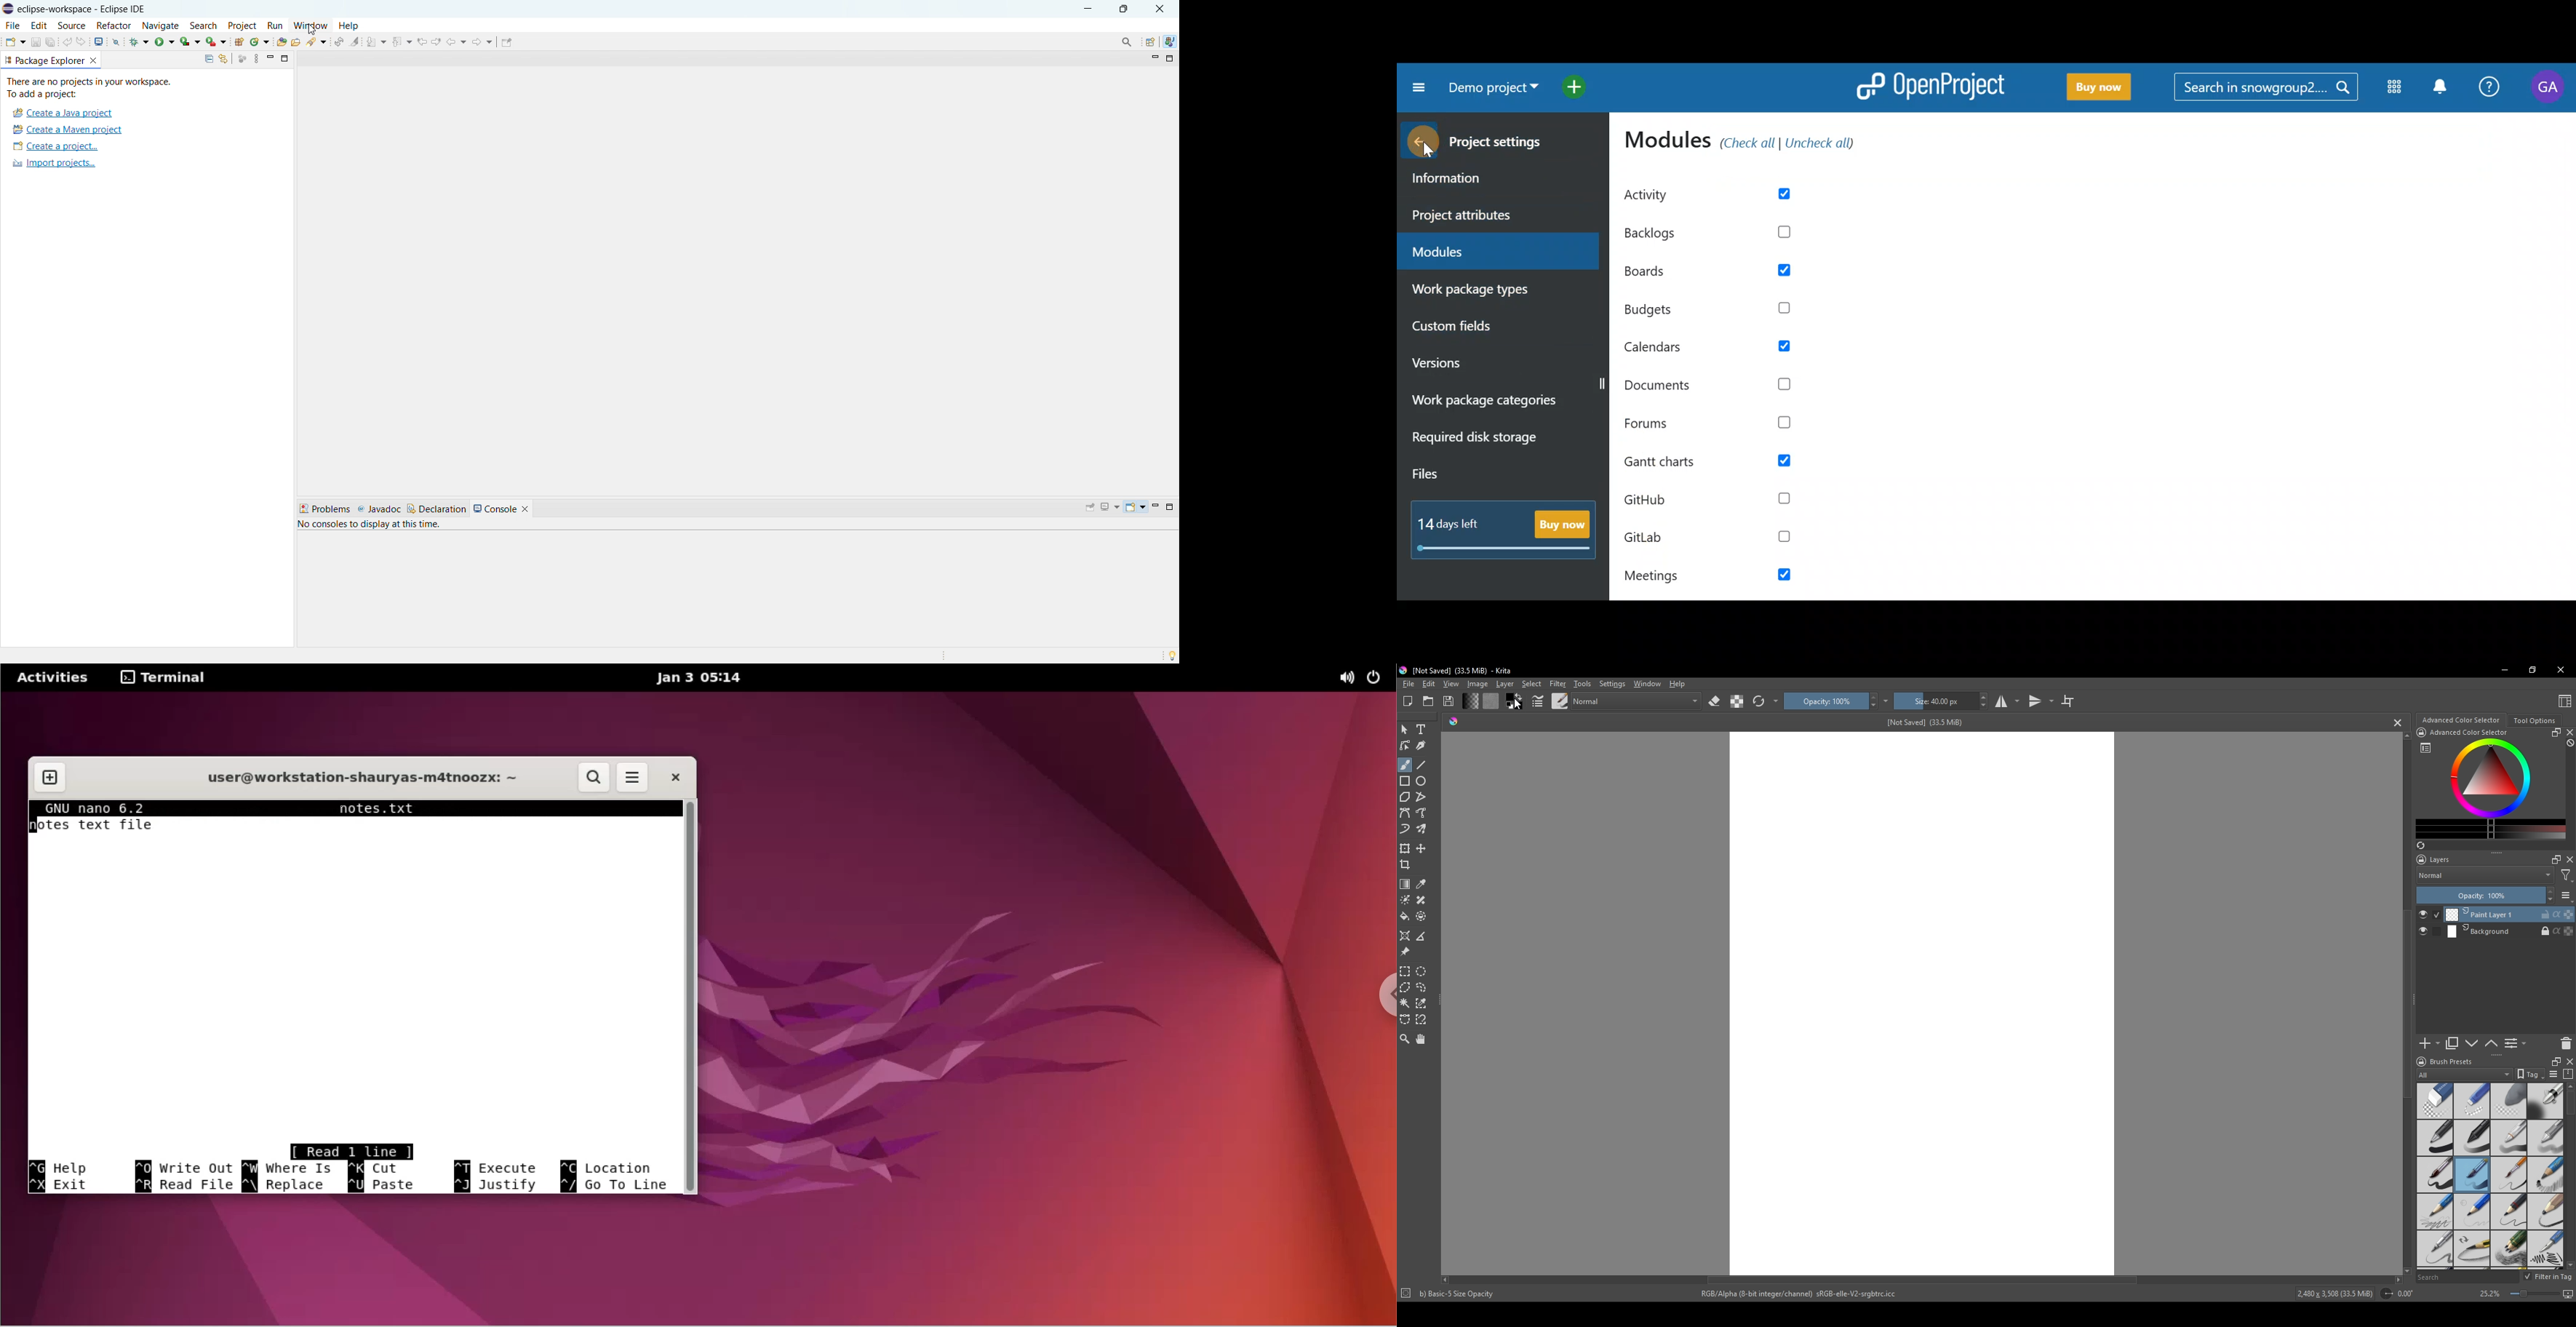  I want to click on list, so click(2566, 895).